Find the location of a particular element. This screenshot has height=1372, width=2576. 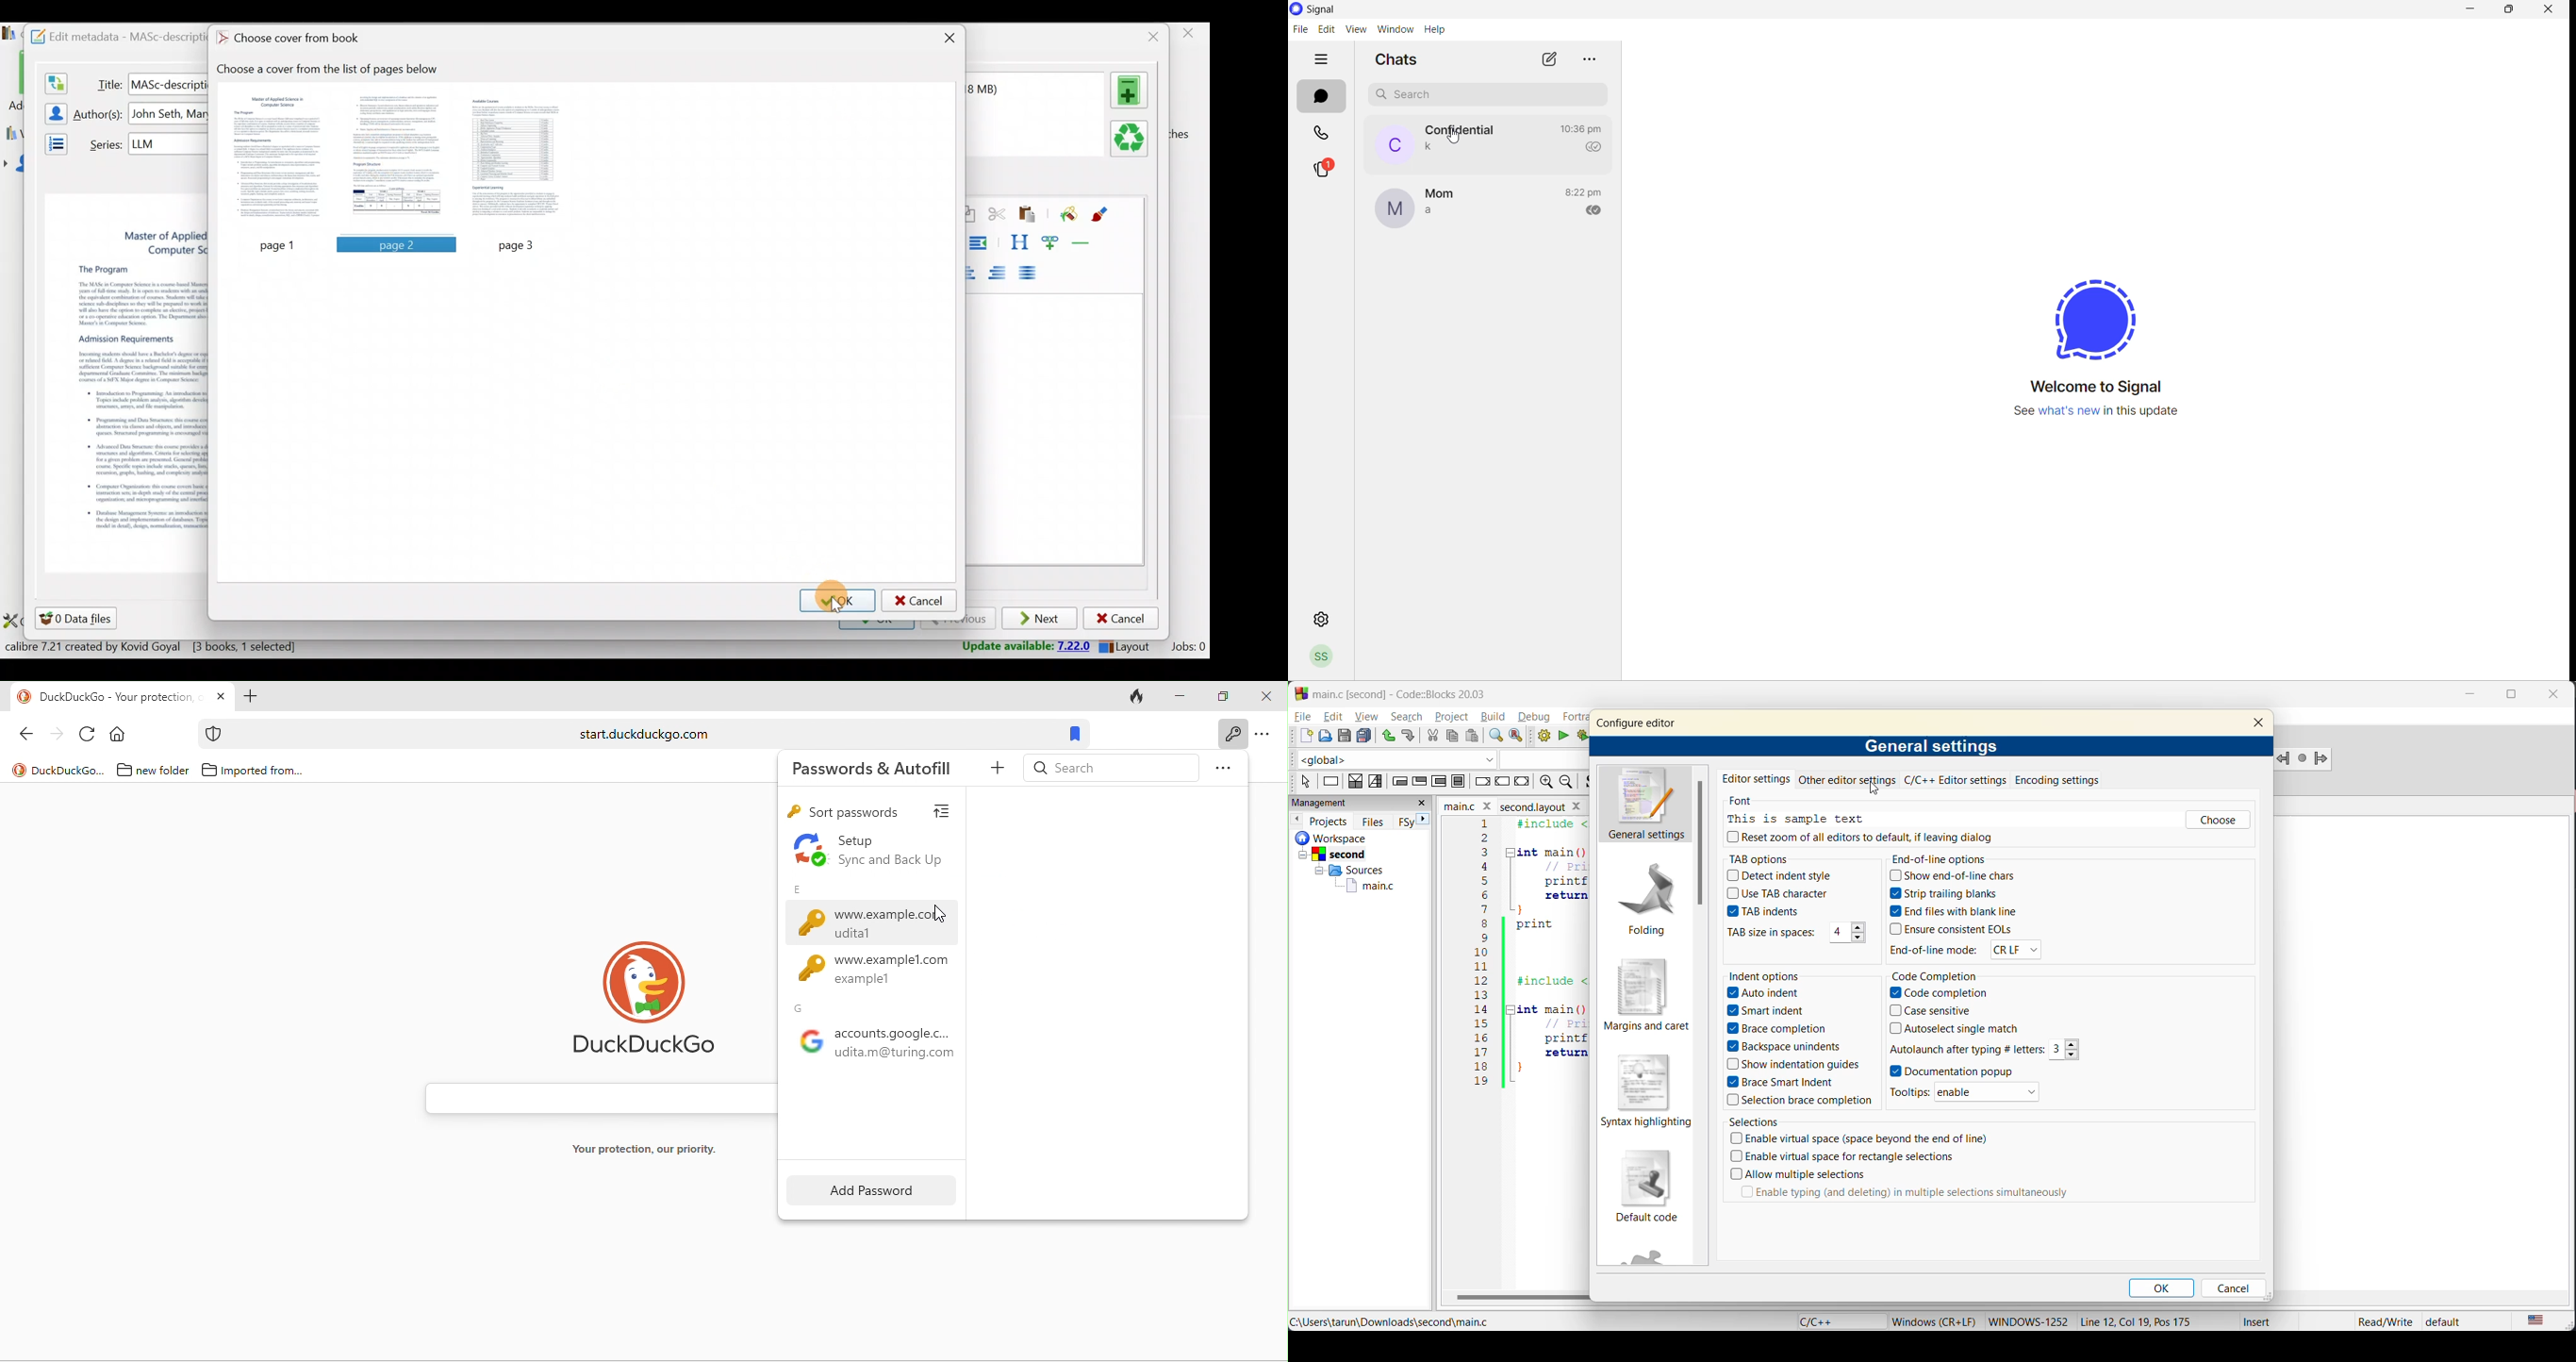

Align right is located at coordinates (1002, 274).